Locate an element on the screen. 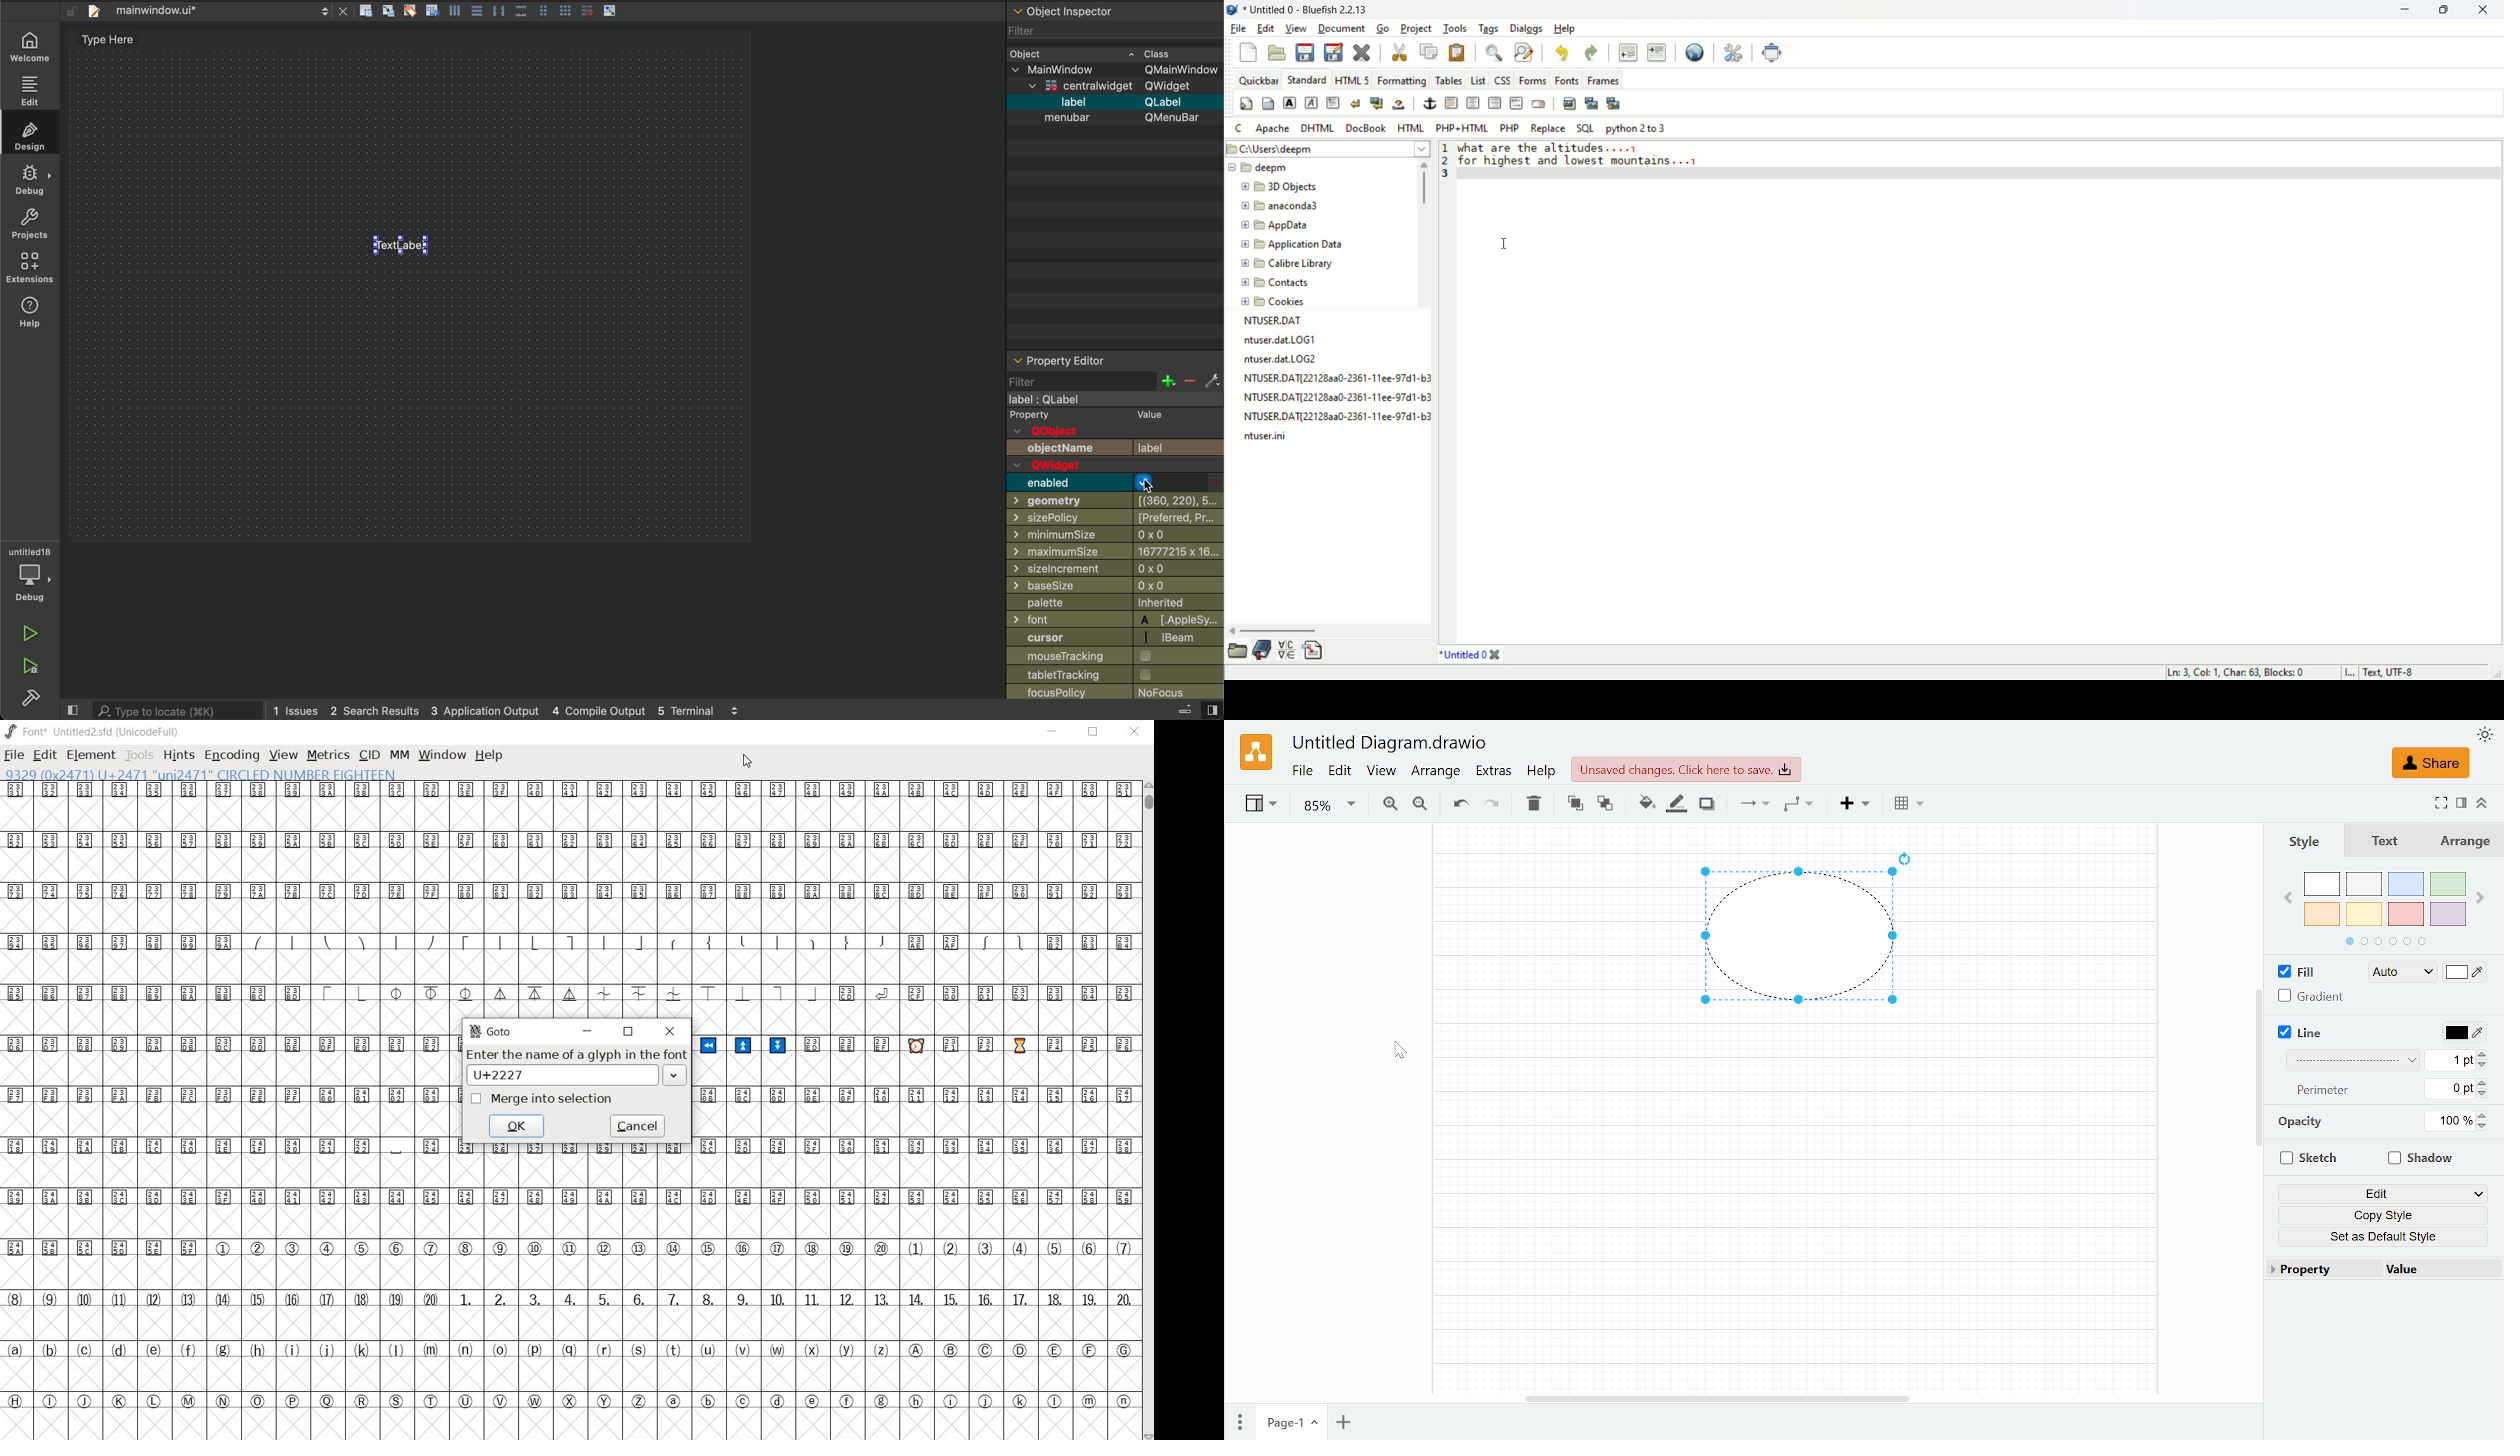 The image size is (2520, 1456). type here is located at coordinates (118, 44).